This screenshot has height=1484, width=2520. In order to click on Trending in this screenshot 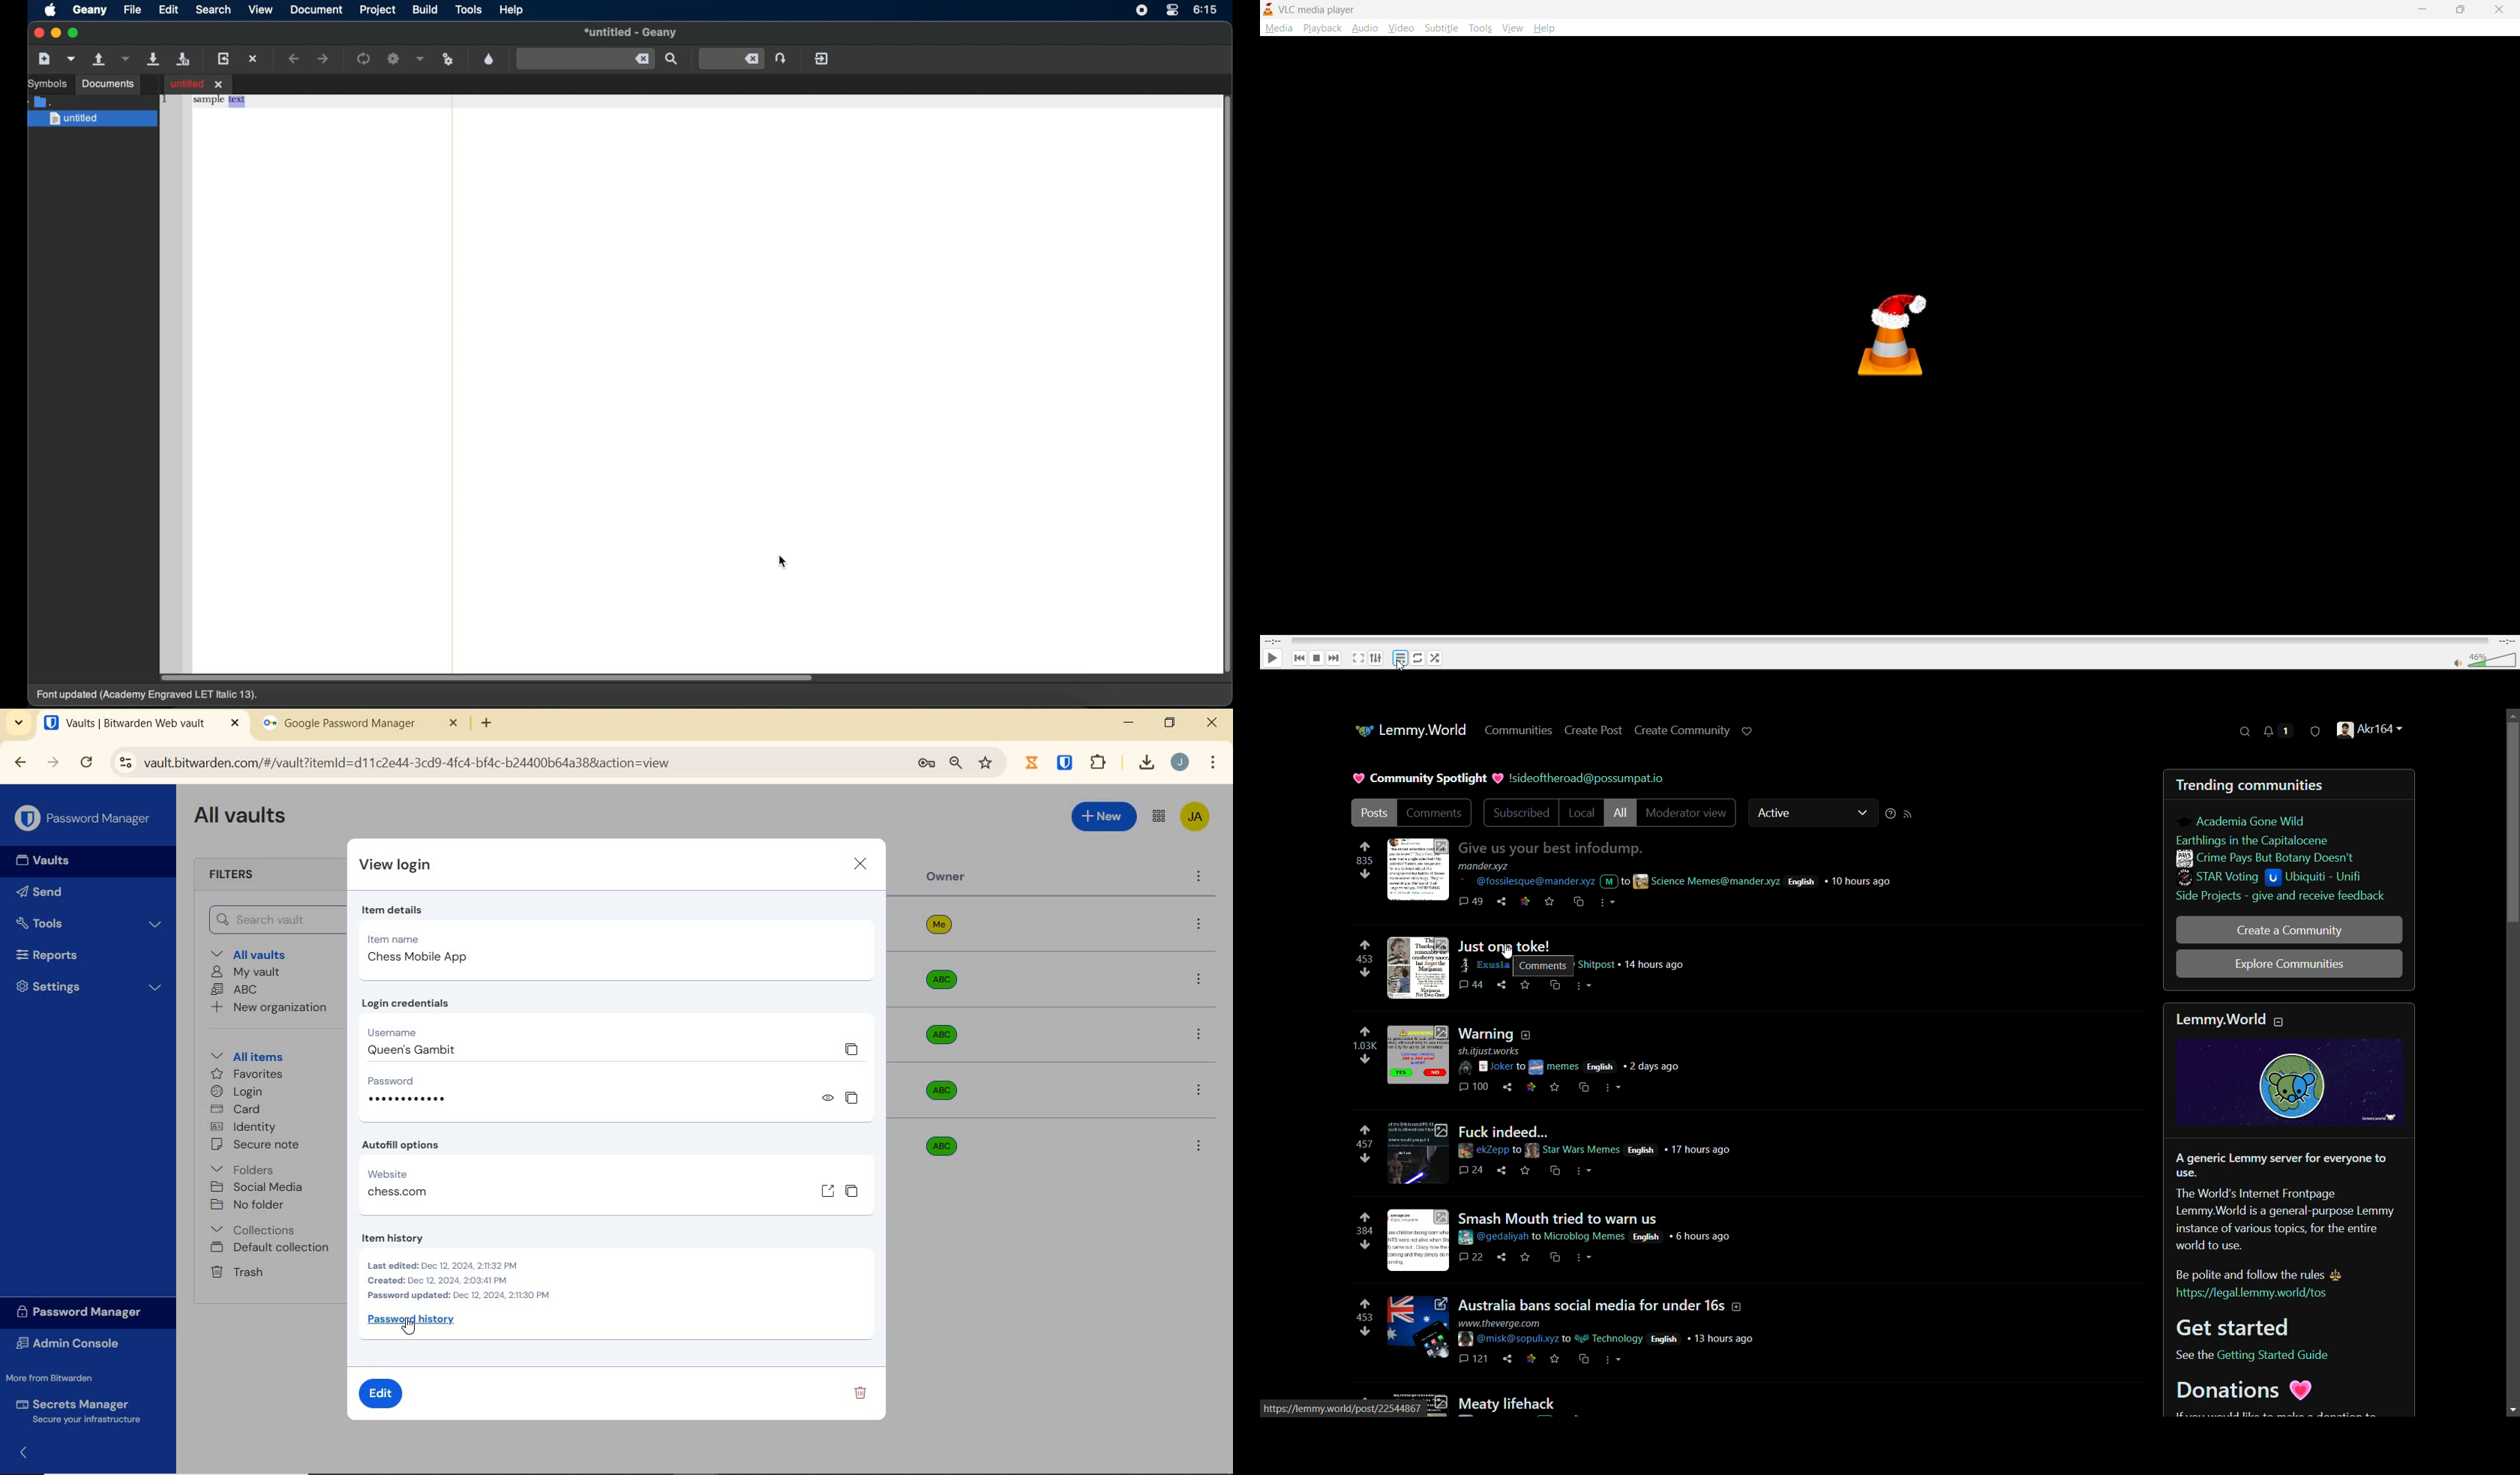, I will do `click(2202, 785)`.